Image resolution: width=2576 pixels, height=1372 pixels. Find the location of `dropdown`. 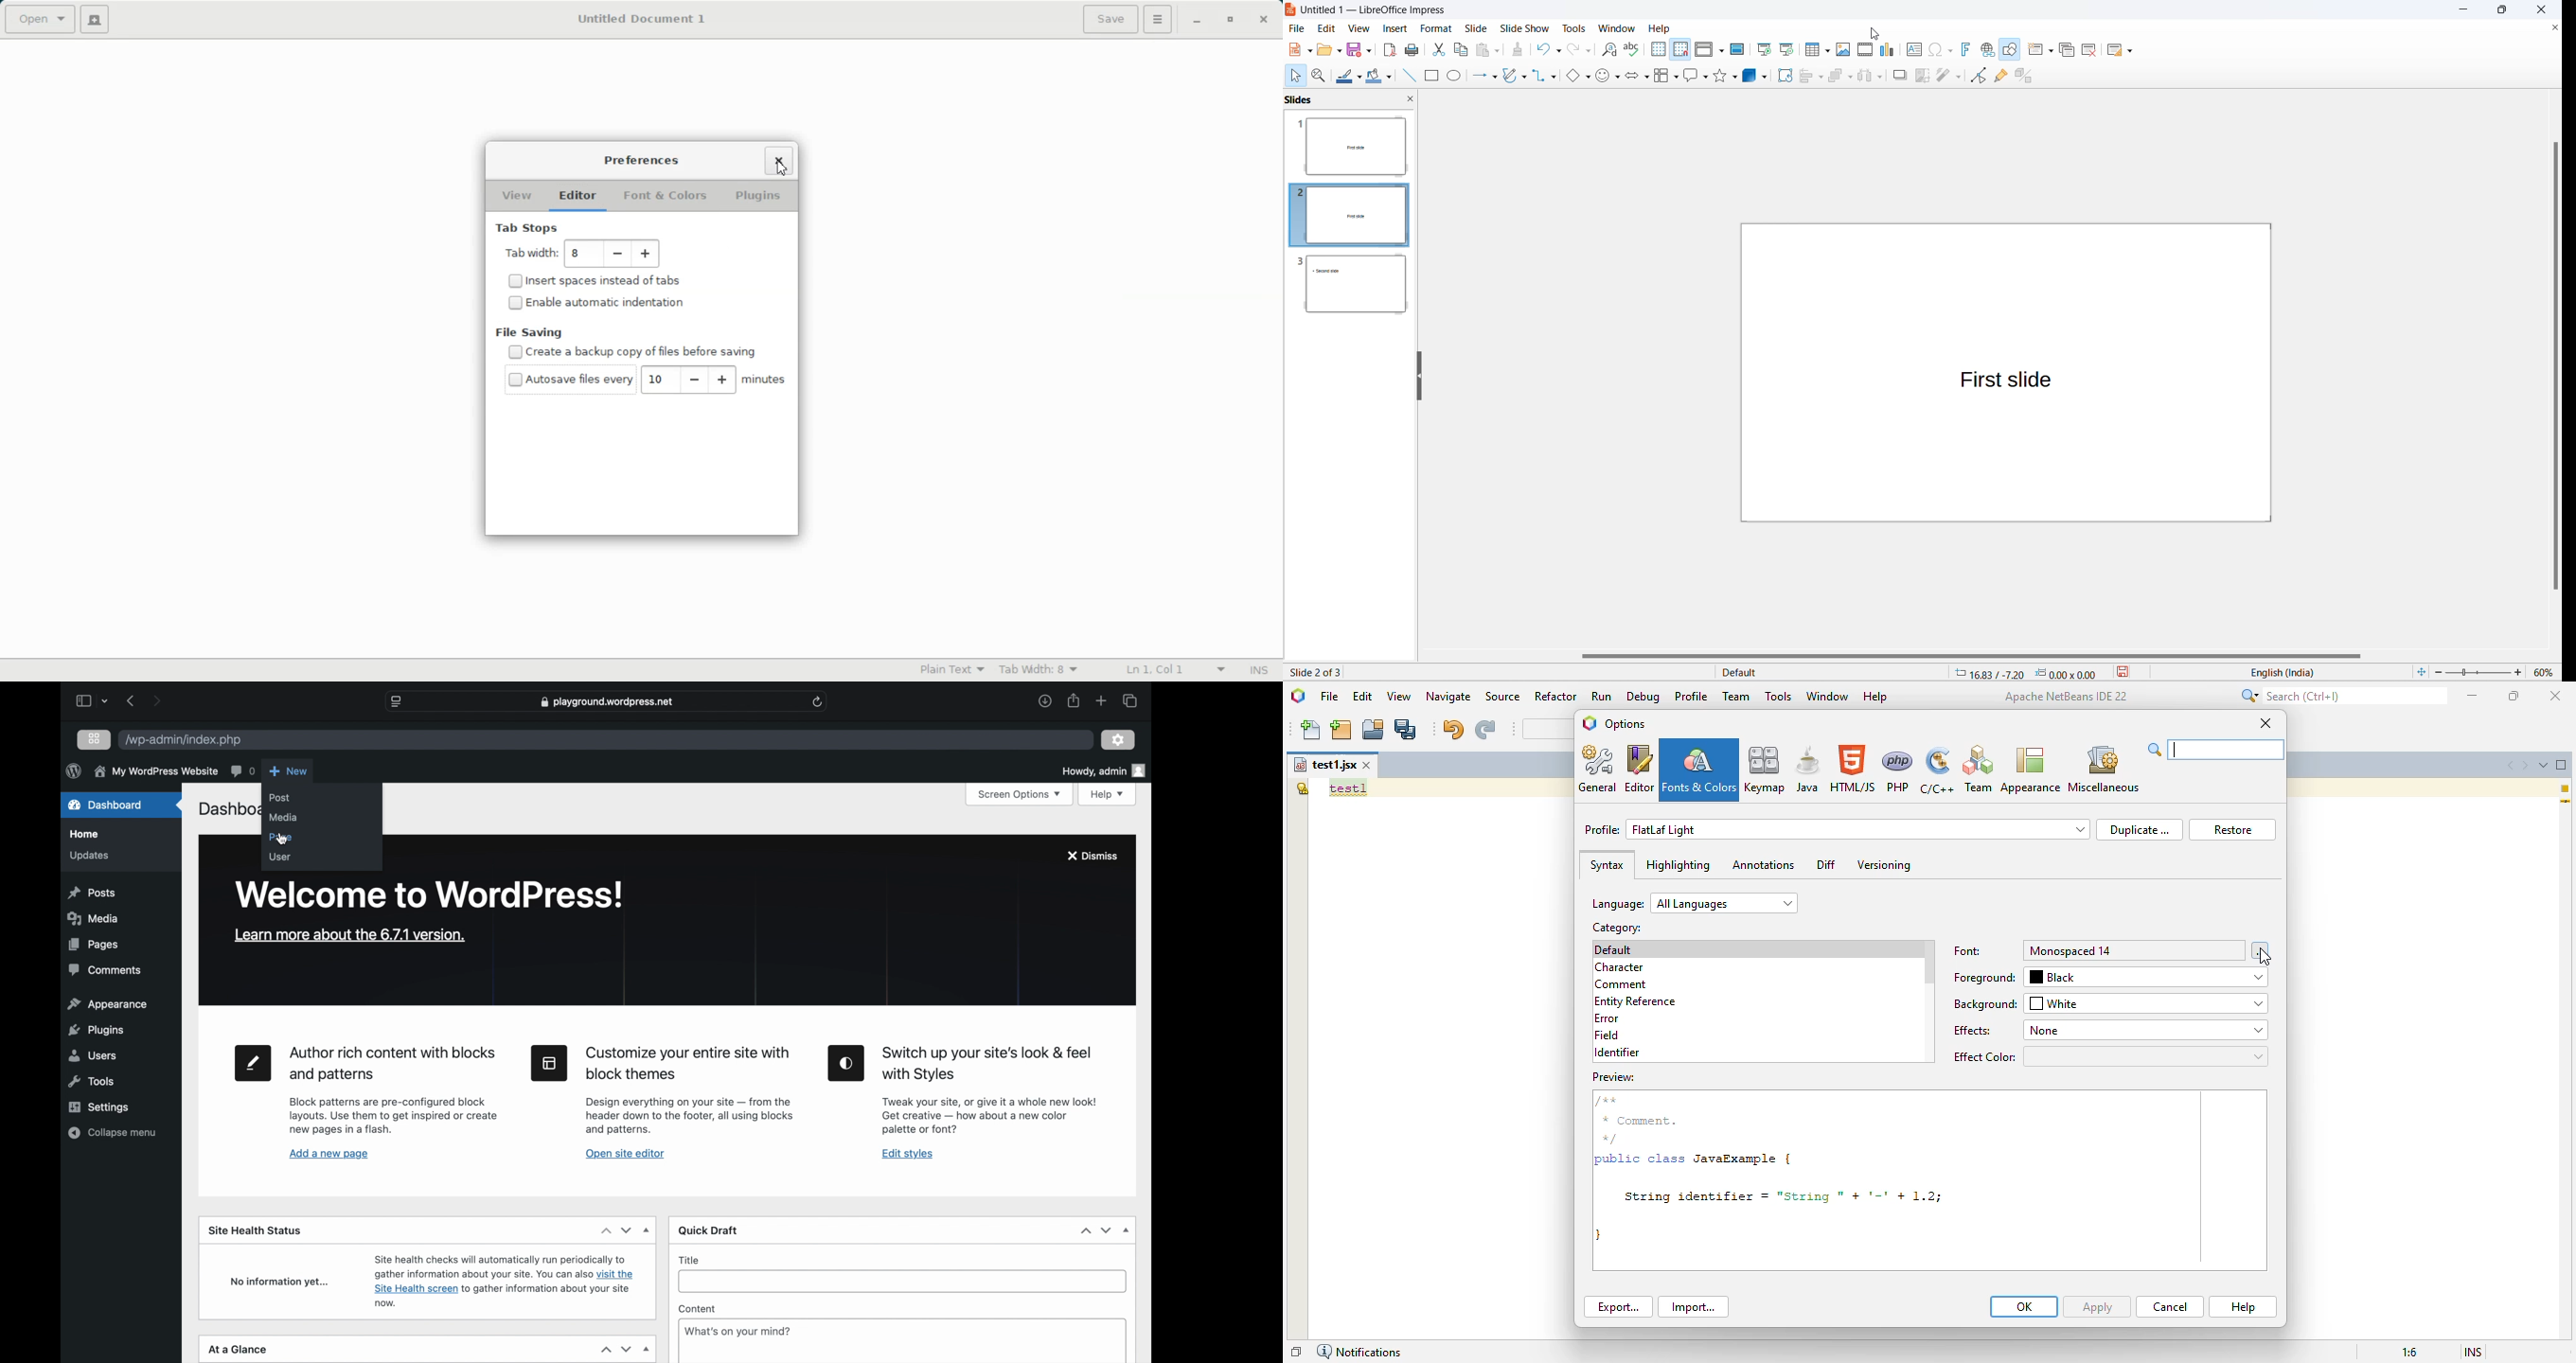

dropdown is located at coordinates (648, 1350).